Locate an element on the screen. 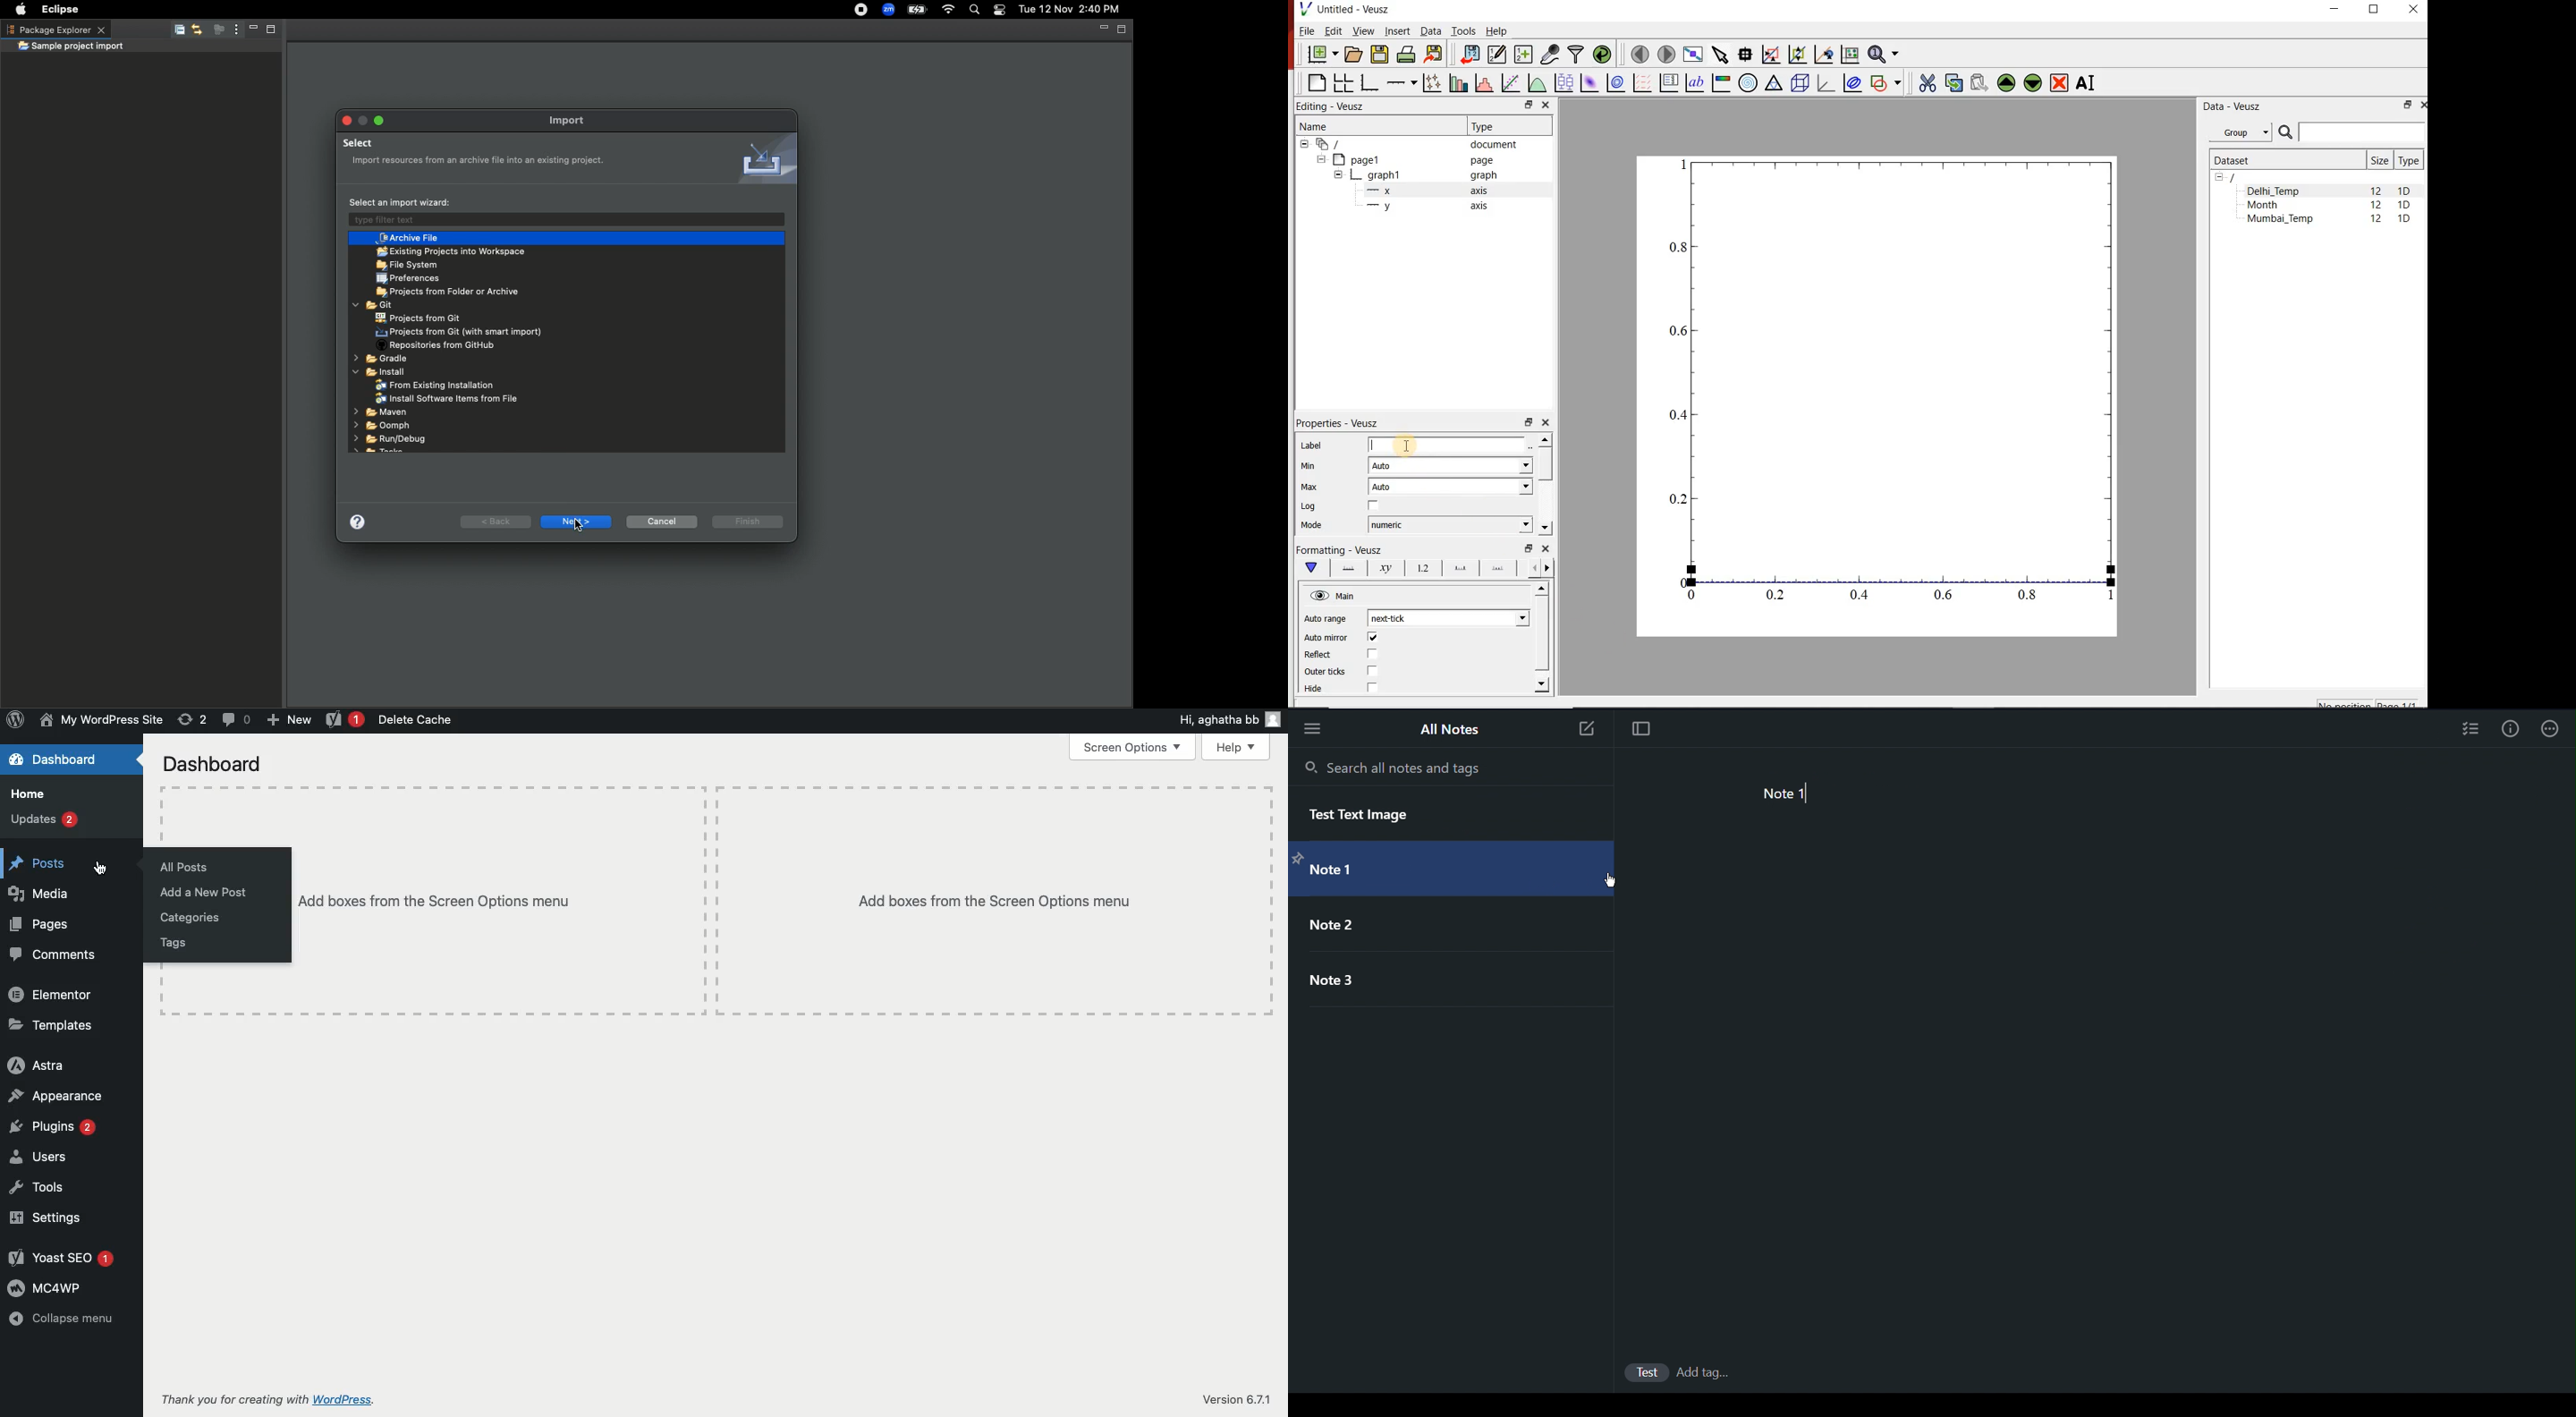  Templates is located at coordinates (55, 1027).